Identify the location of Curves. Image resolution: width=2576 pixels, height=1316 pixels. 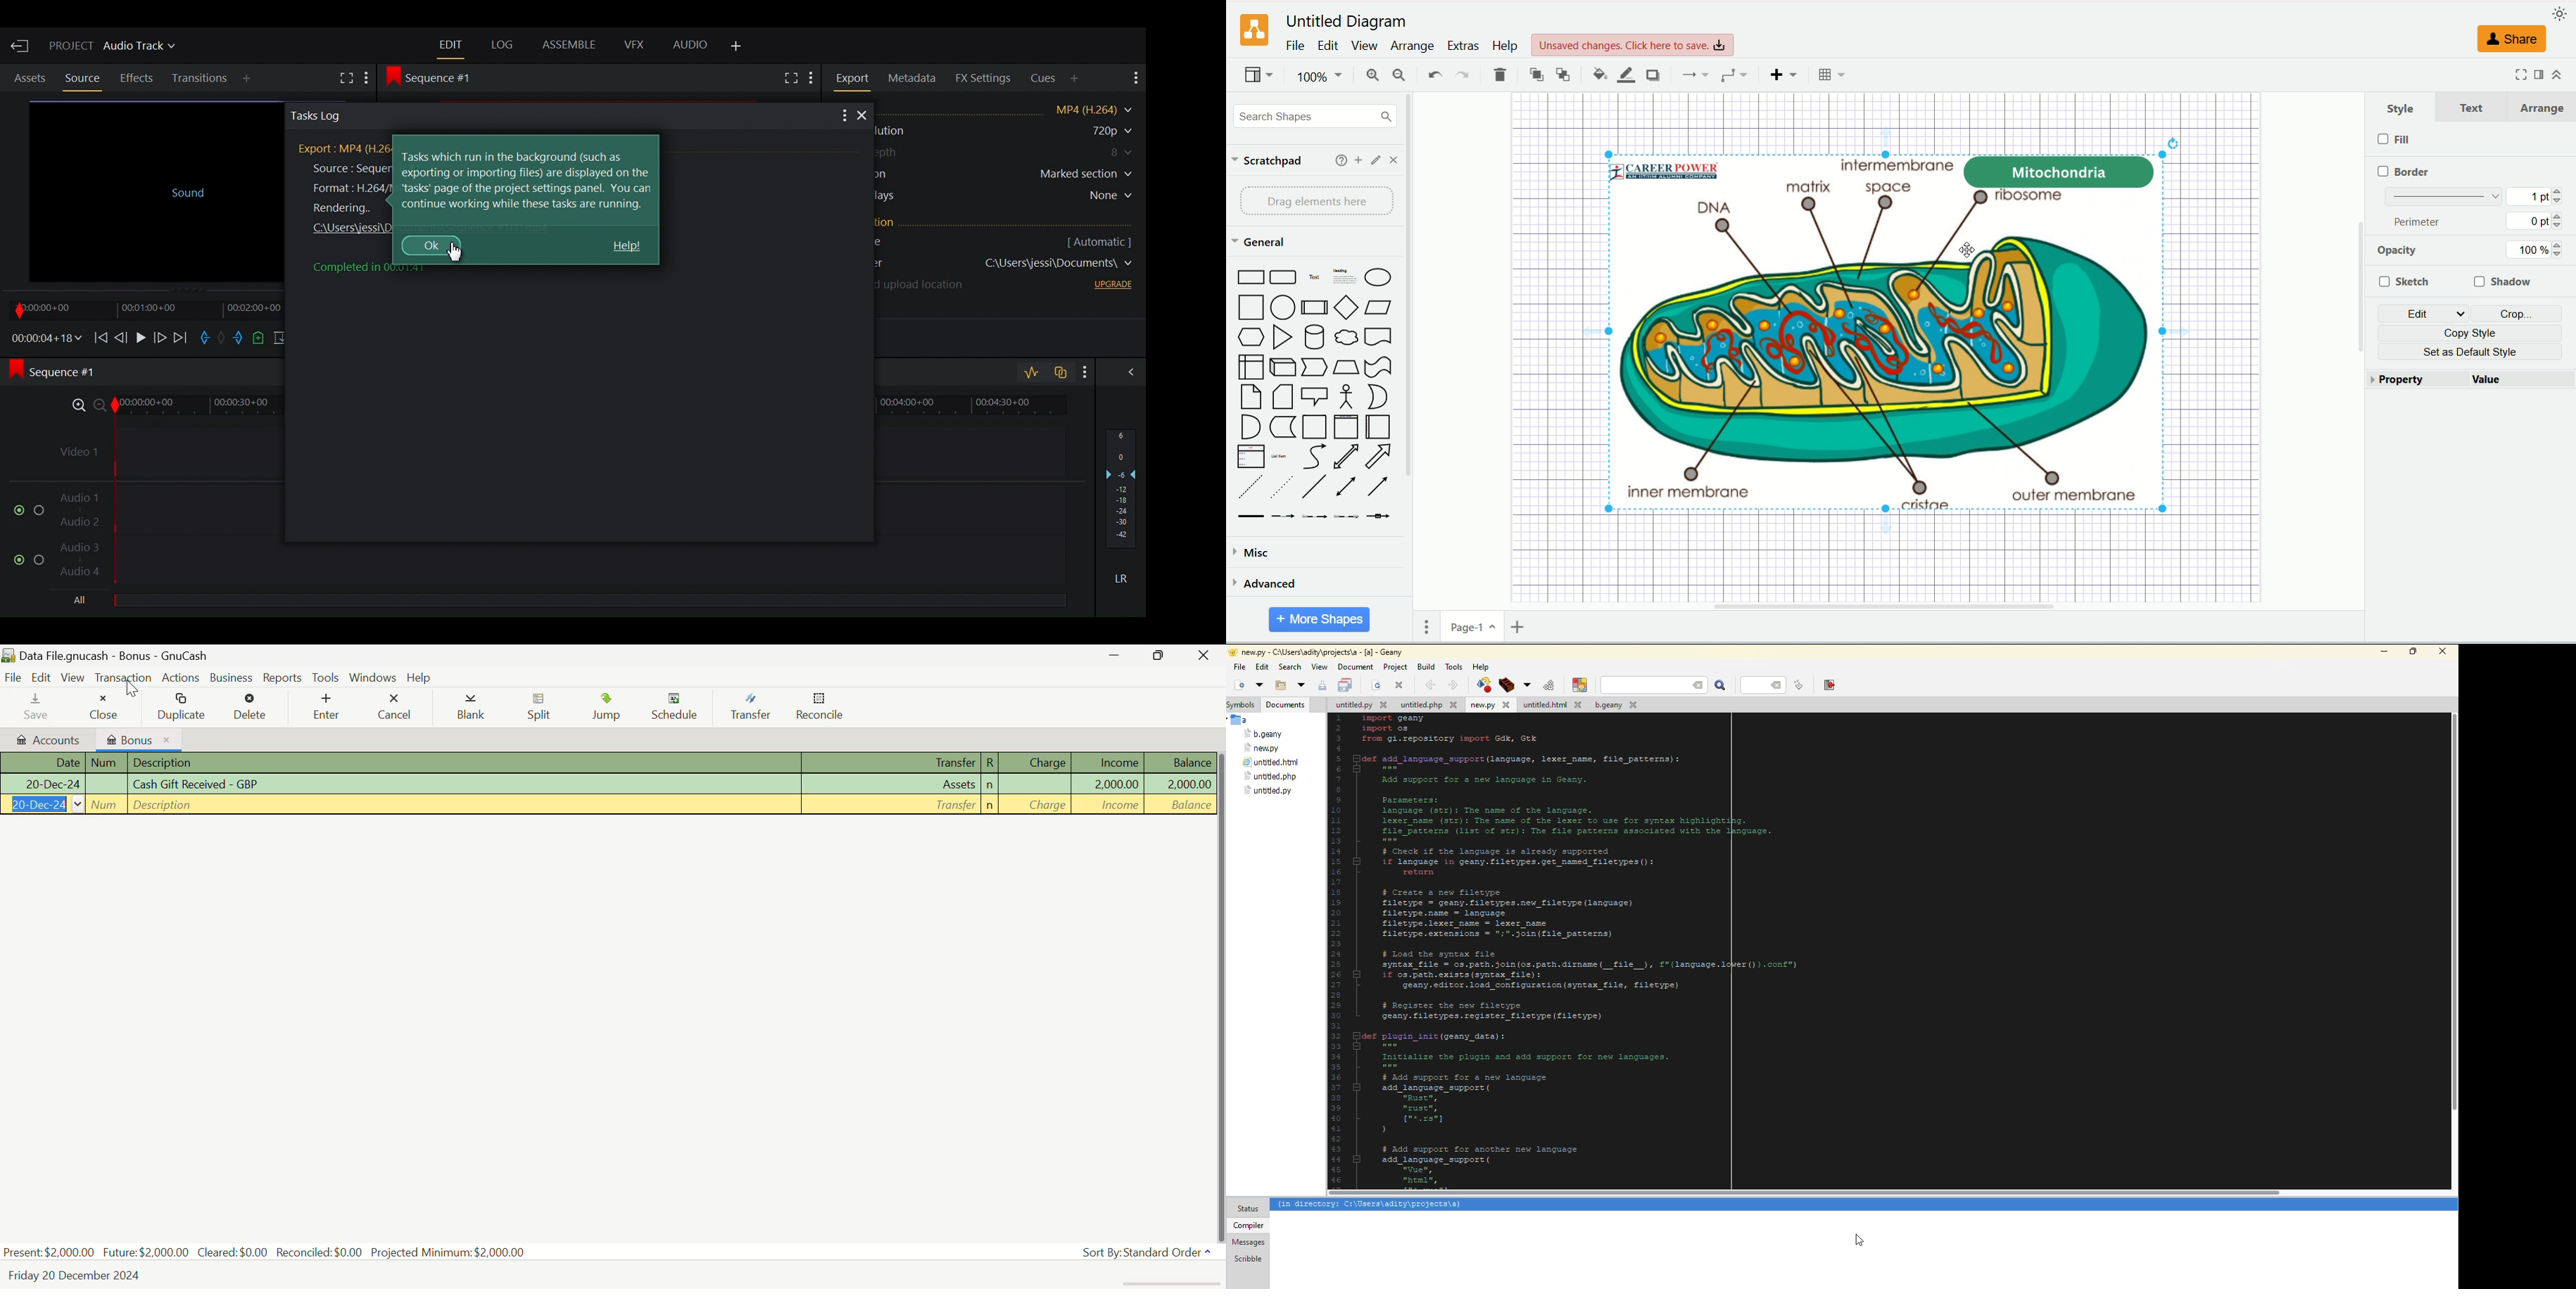
(1317, 458).